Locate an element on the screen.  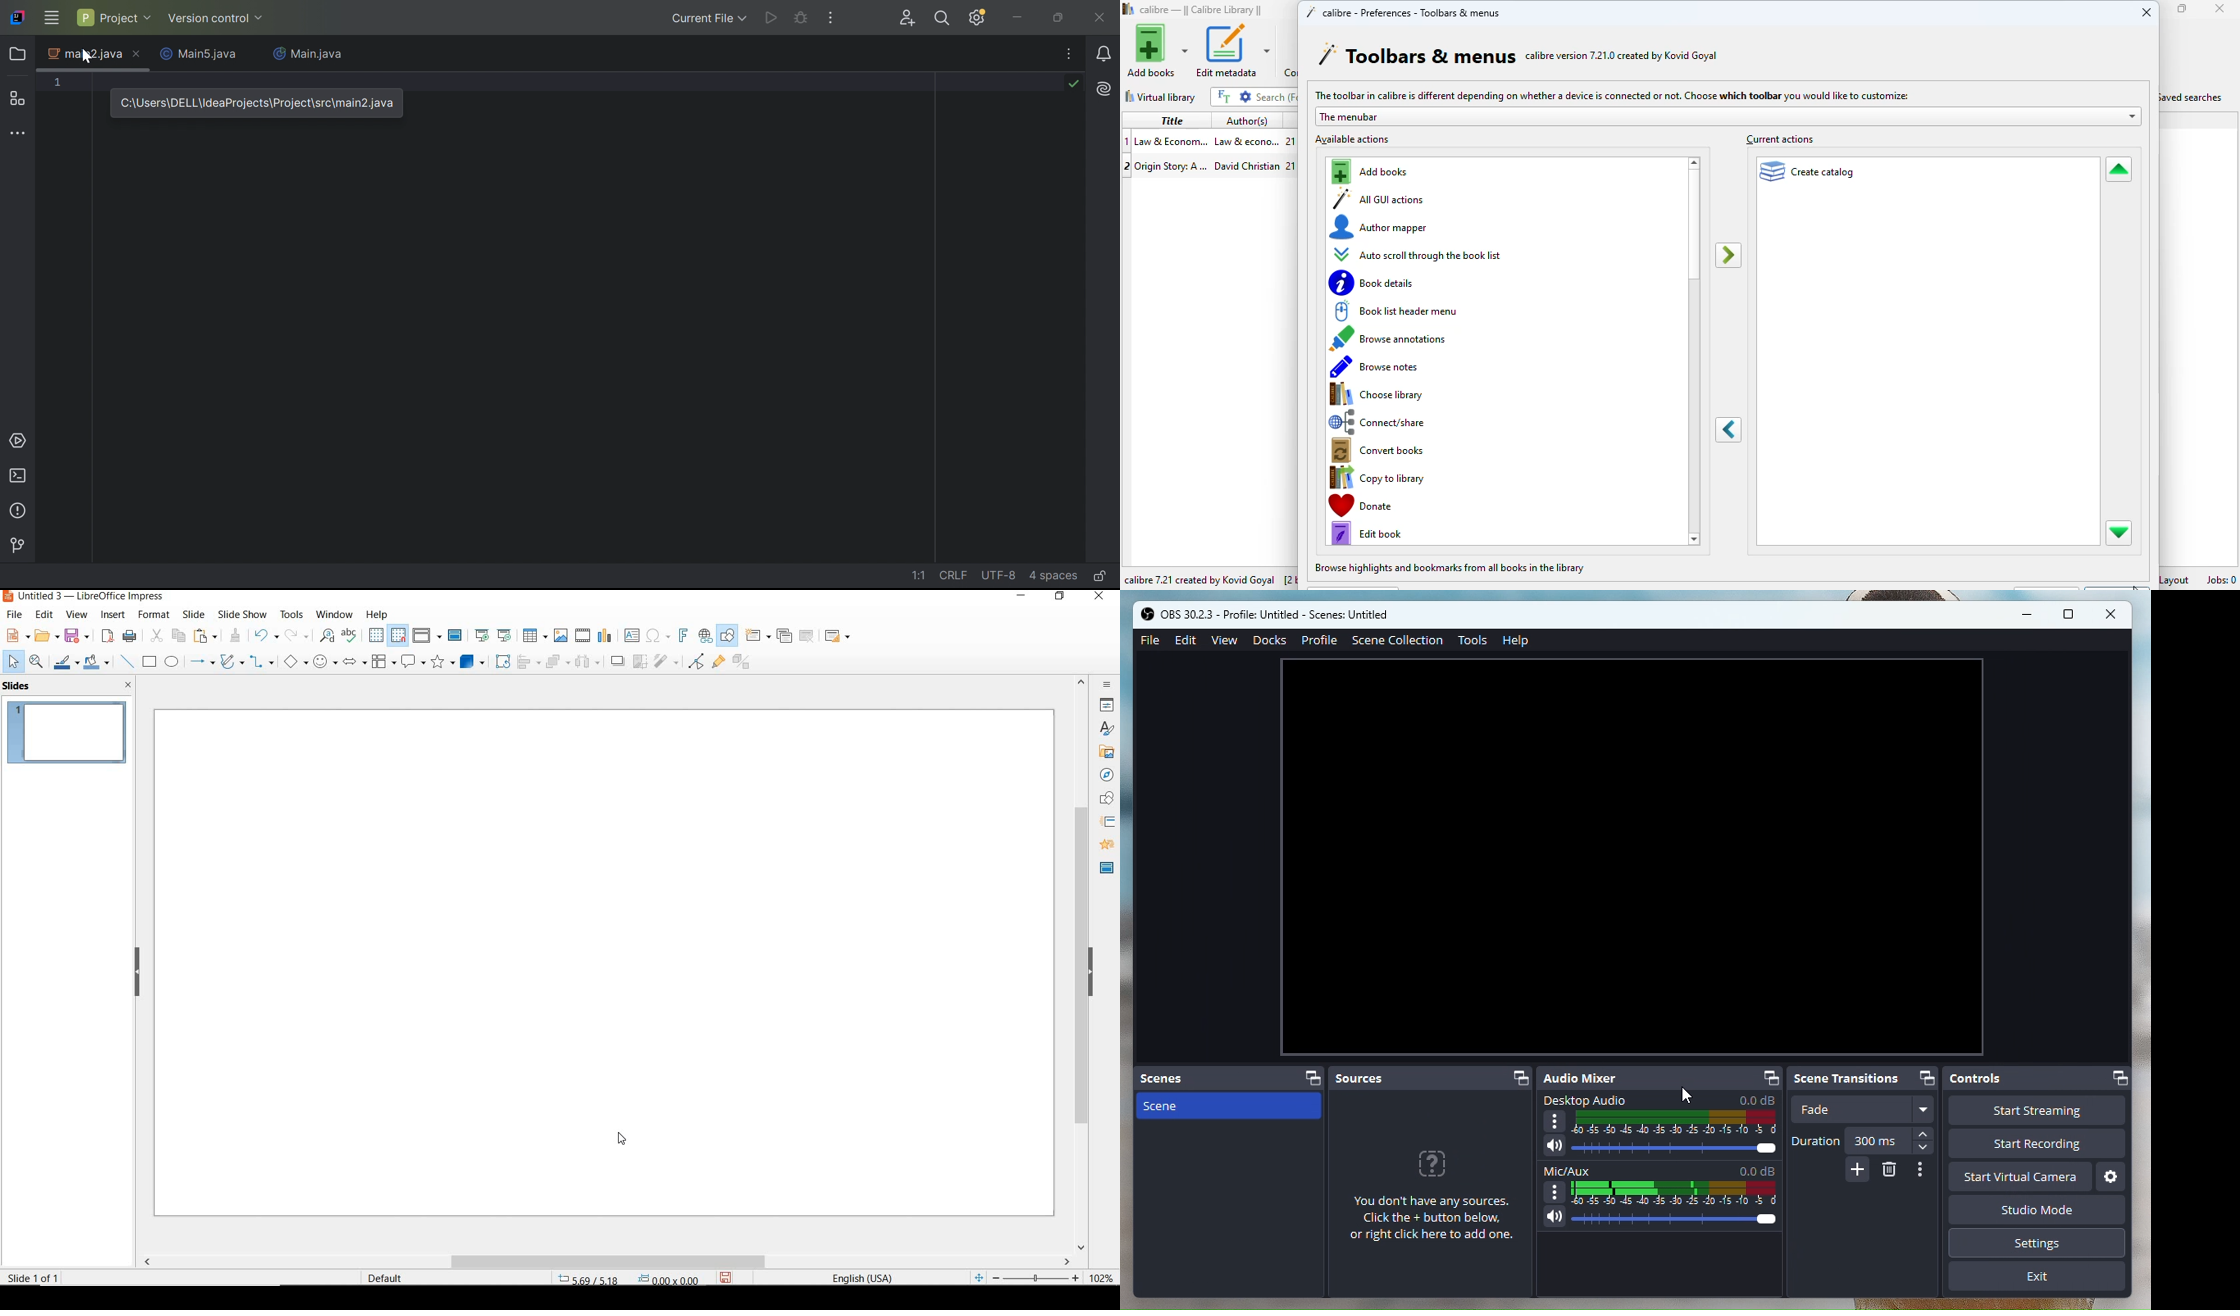
Edit is located at coordinates (1186, 641).